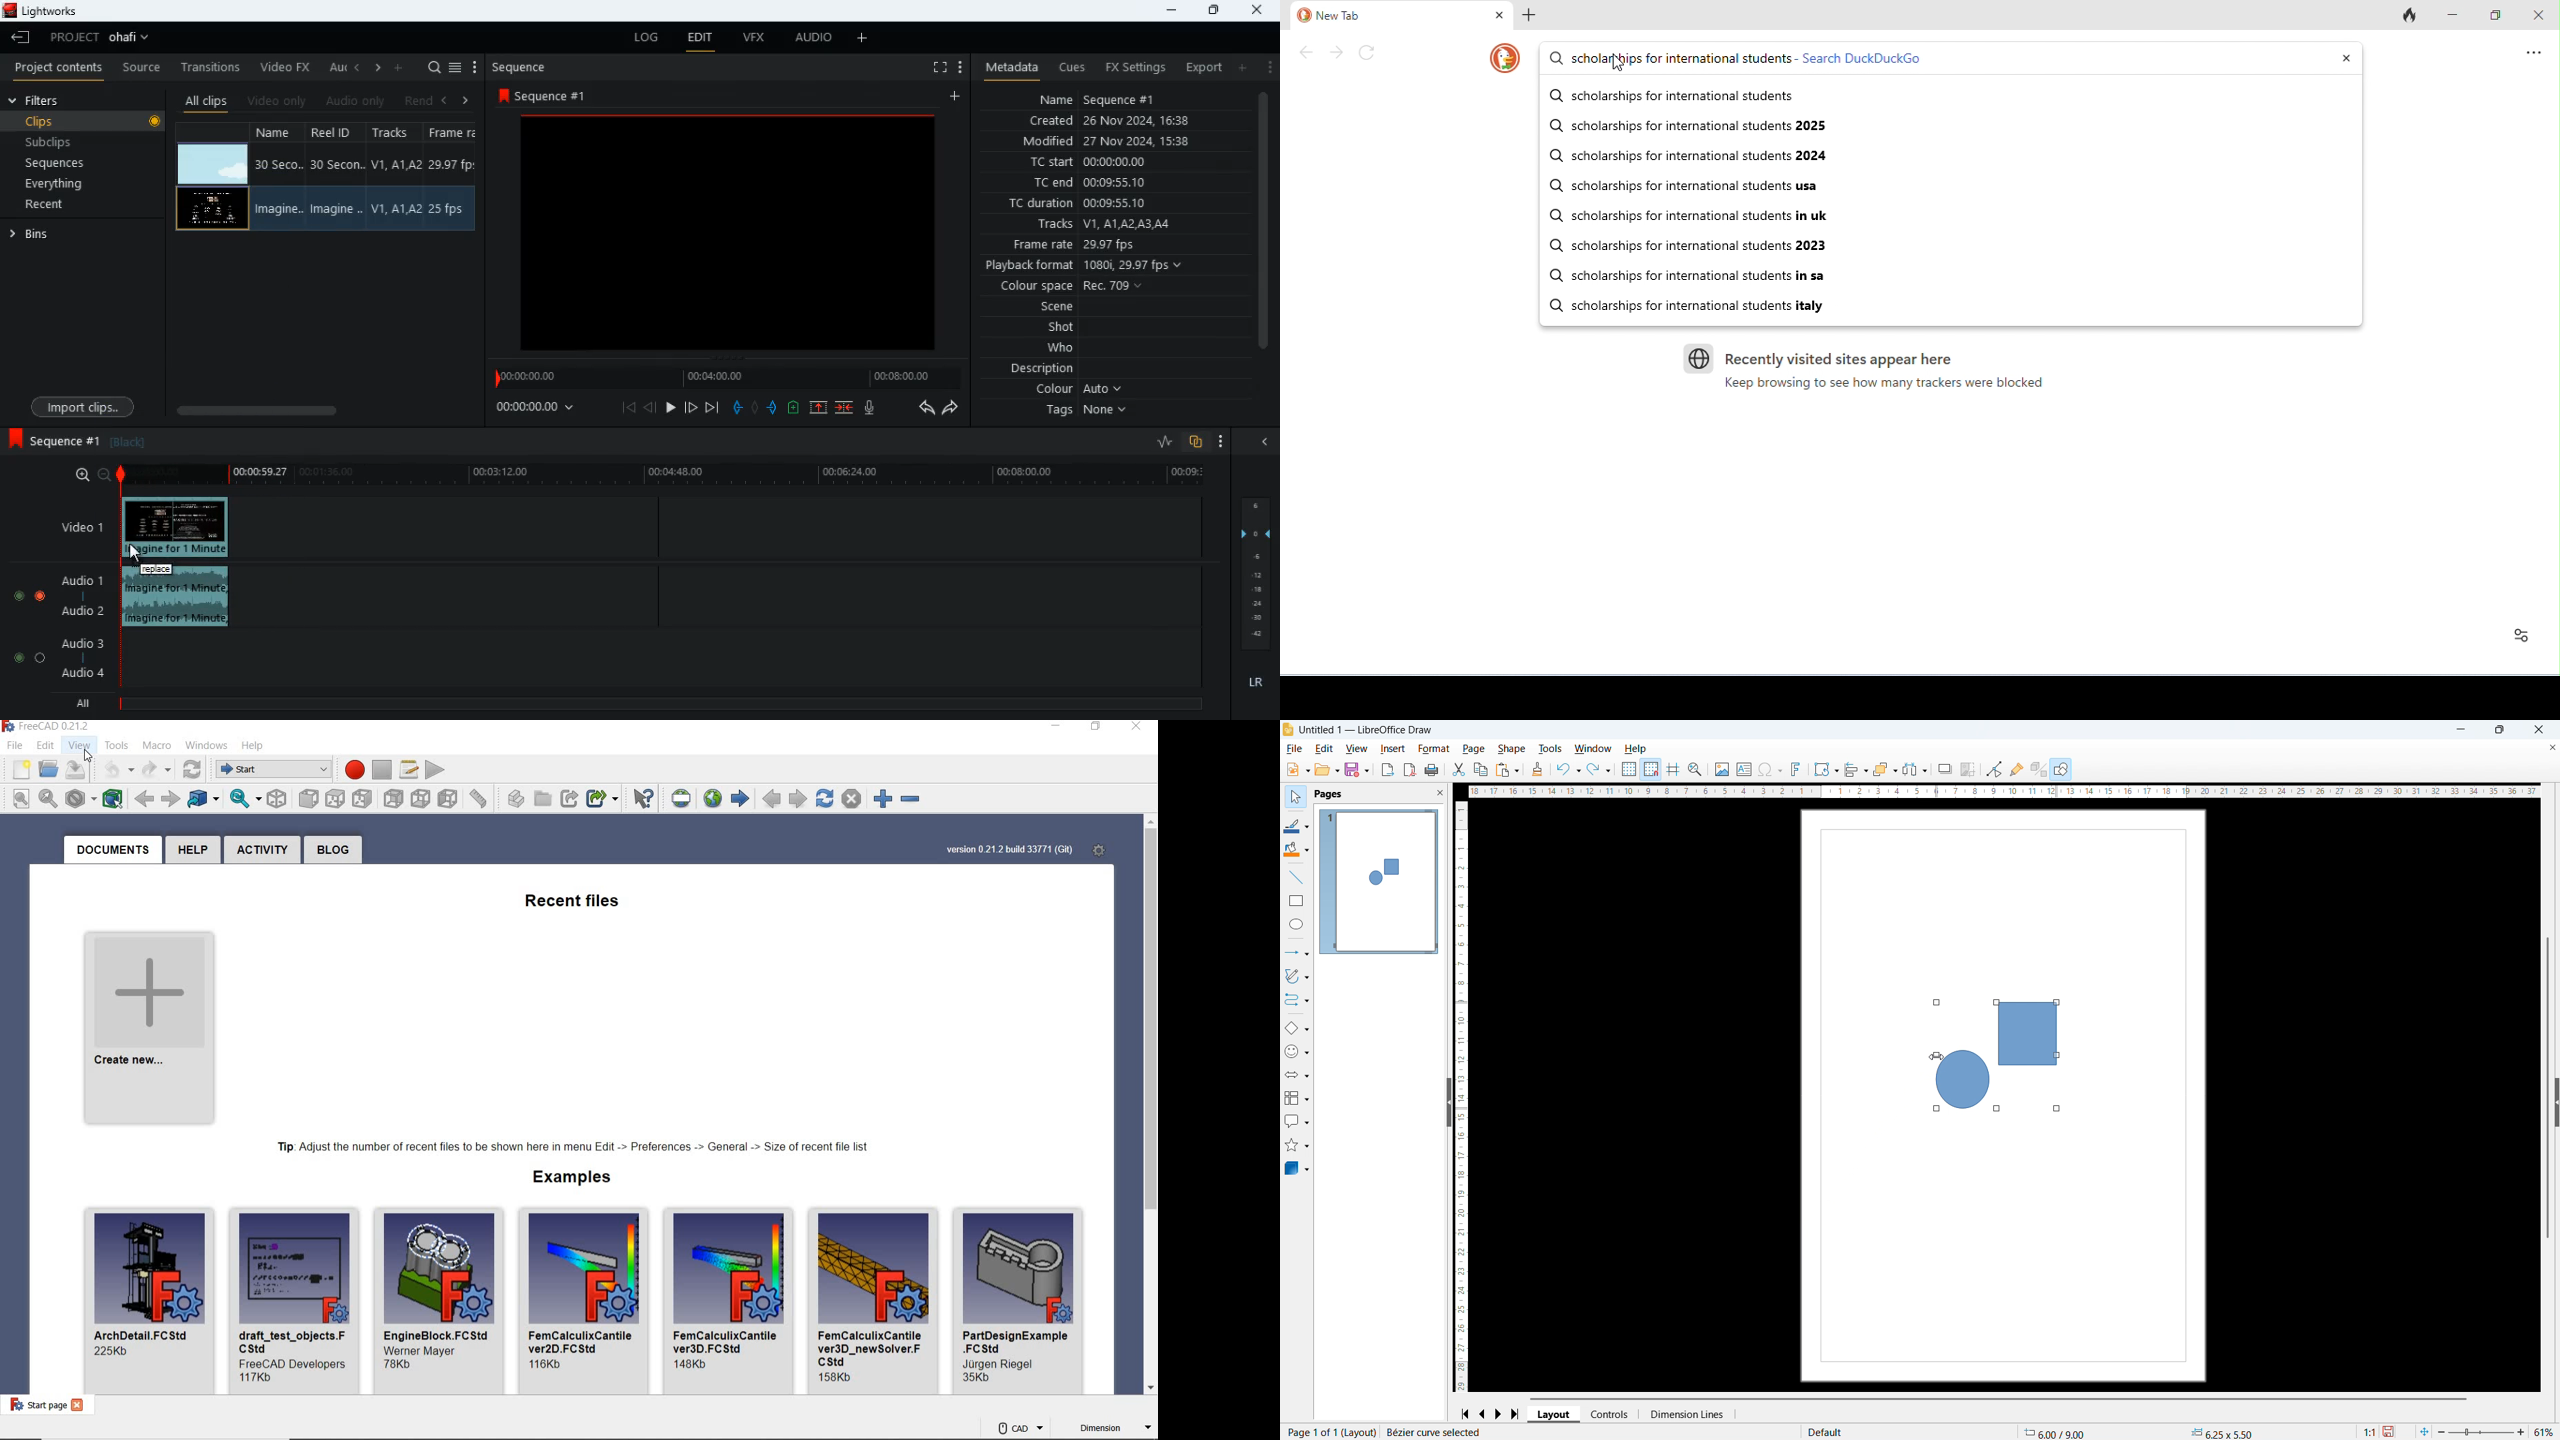 This screenshot has width=2576, height=1456. I want to click on Grouped objects , so click(1999, 1056).